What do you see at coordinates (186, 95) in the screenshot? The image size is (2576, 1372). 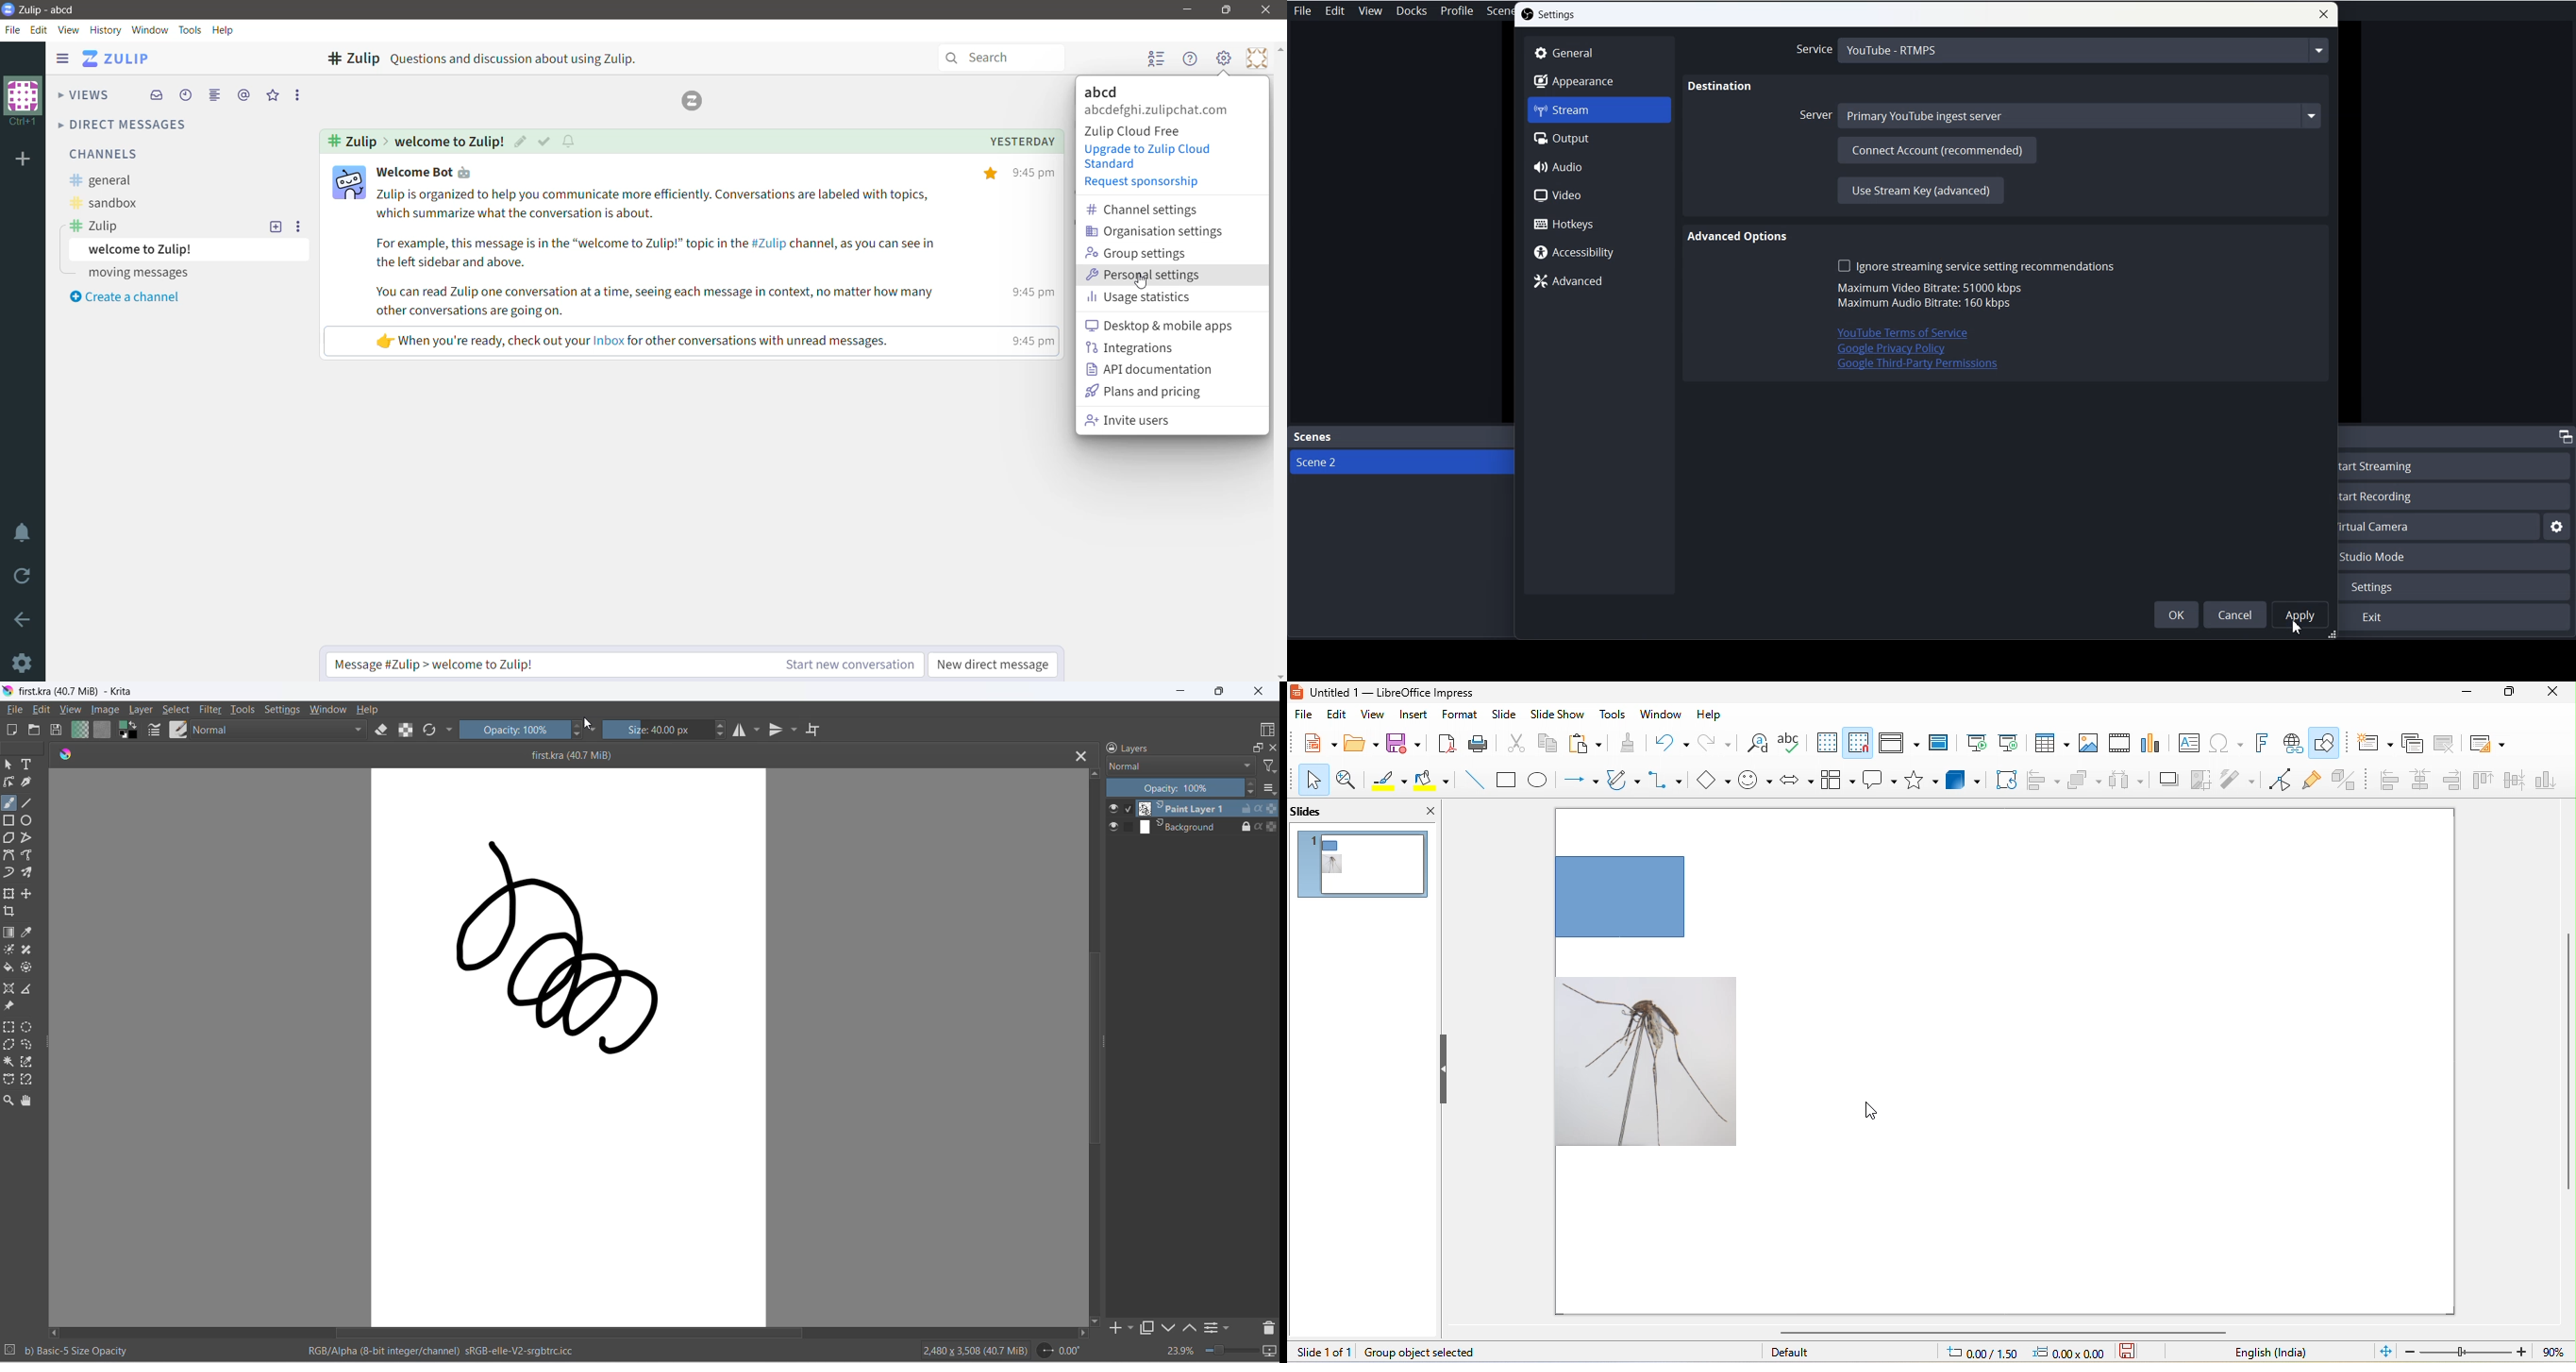 I see `Recent Conversations` at bounding box center [186, 95].